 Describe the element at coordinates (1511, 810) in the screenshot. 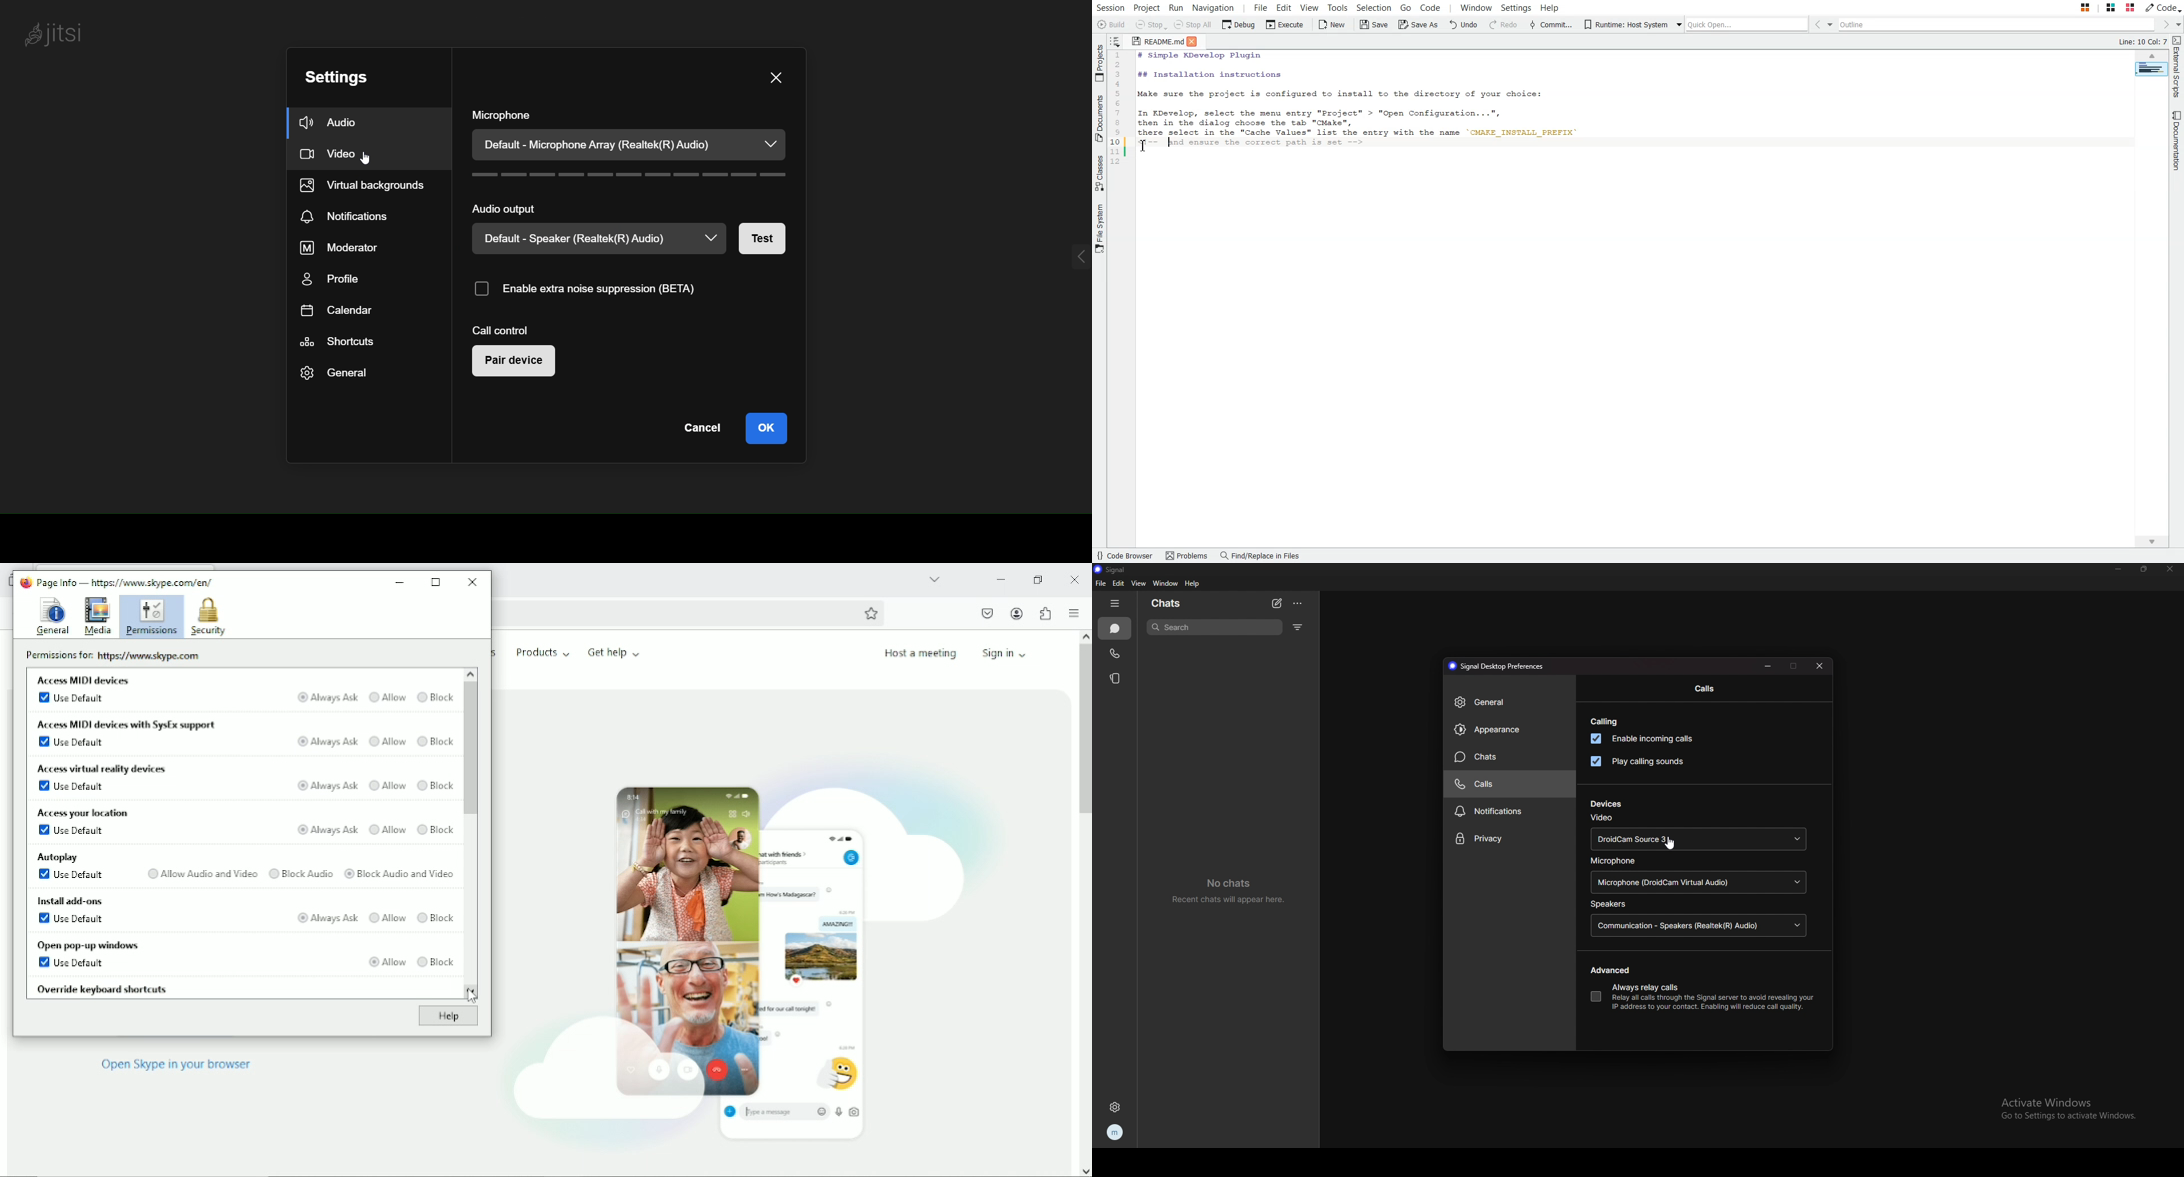

I see `notifications` at that location.